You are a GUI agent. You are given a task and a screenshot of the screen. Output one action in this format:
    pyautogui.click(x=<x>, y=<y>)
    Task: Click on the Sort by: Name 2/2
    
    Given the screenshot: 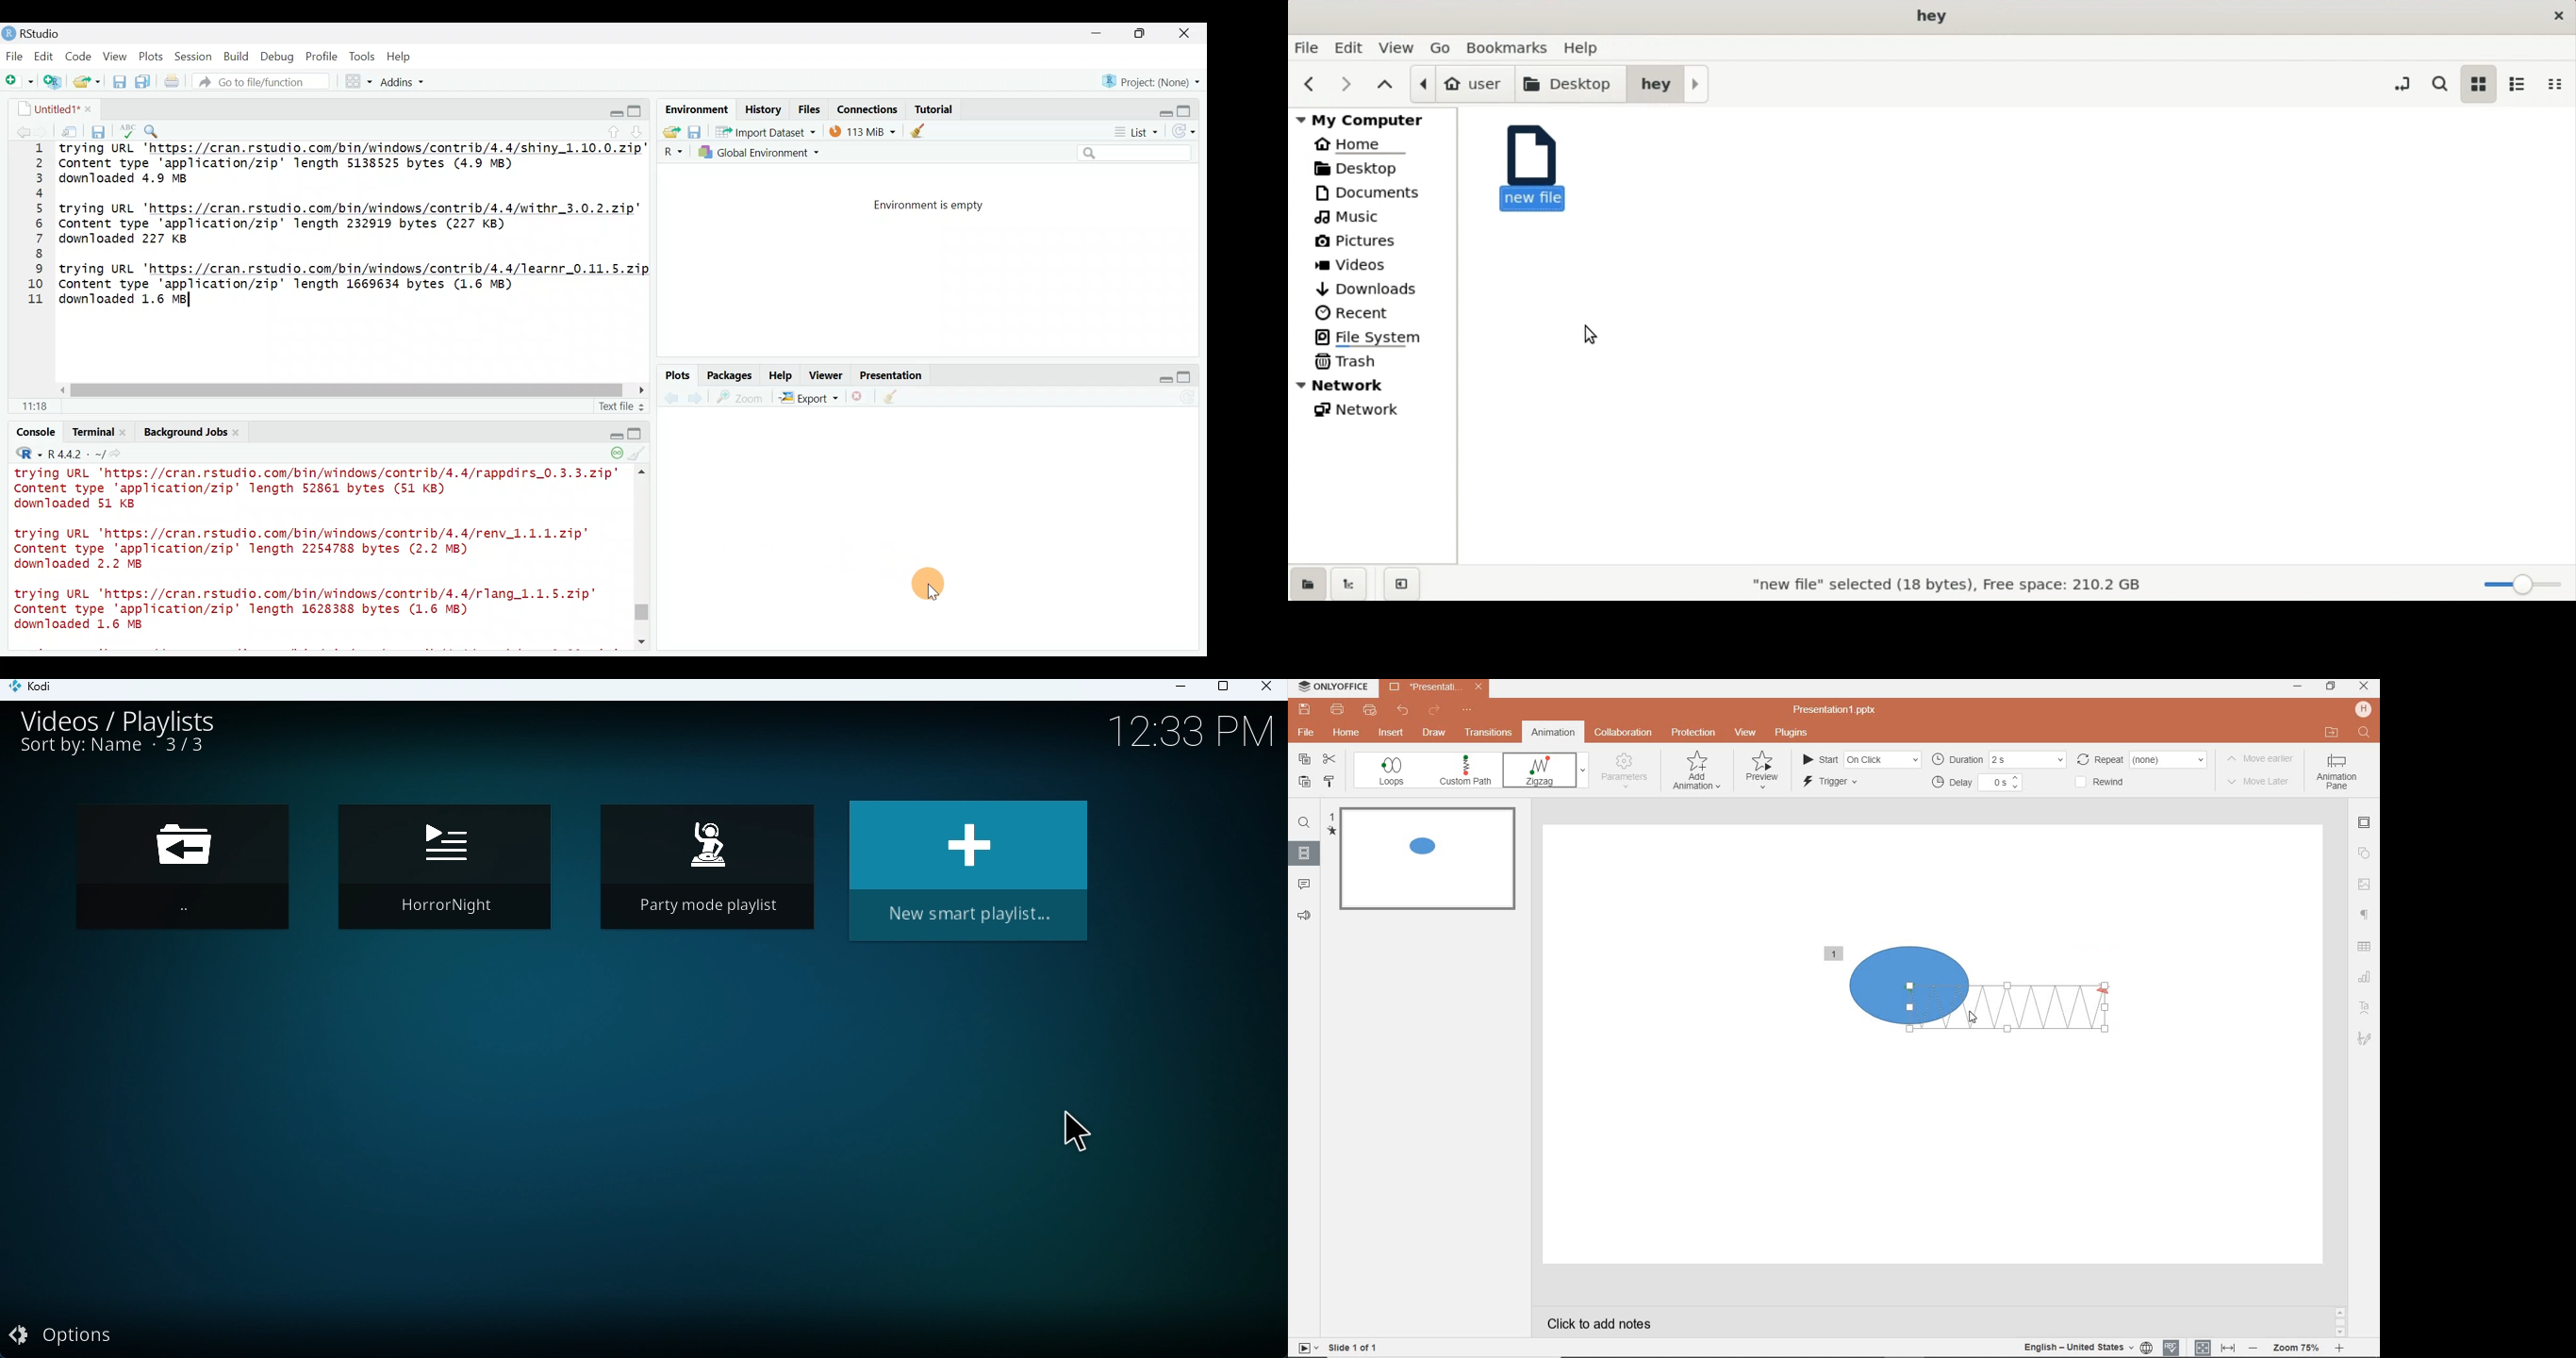 What is the action you would take?
    pyautogui.click(x=113, y=751)
    